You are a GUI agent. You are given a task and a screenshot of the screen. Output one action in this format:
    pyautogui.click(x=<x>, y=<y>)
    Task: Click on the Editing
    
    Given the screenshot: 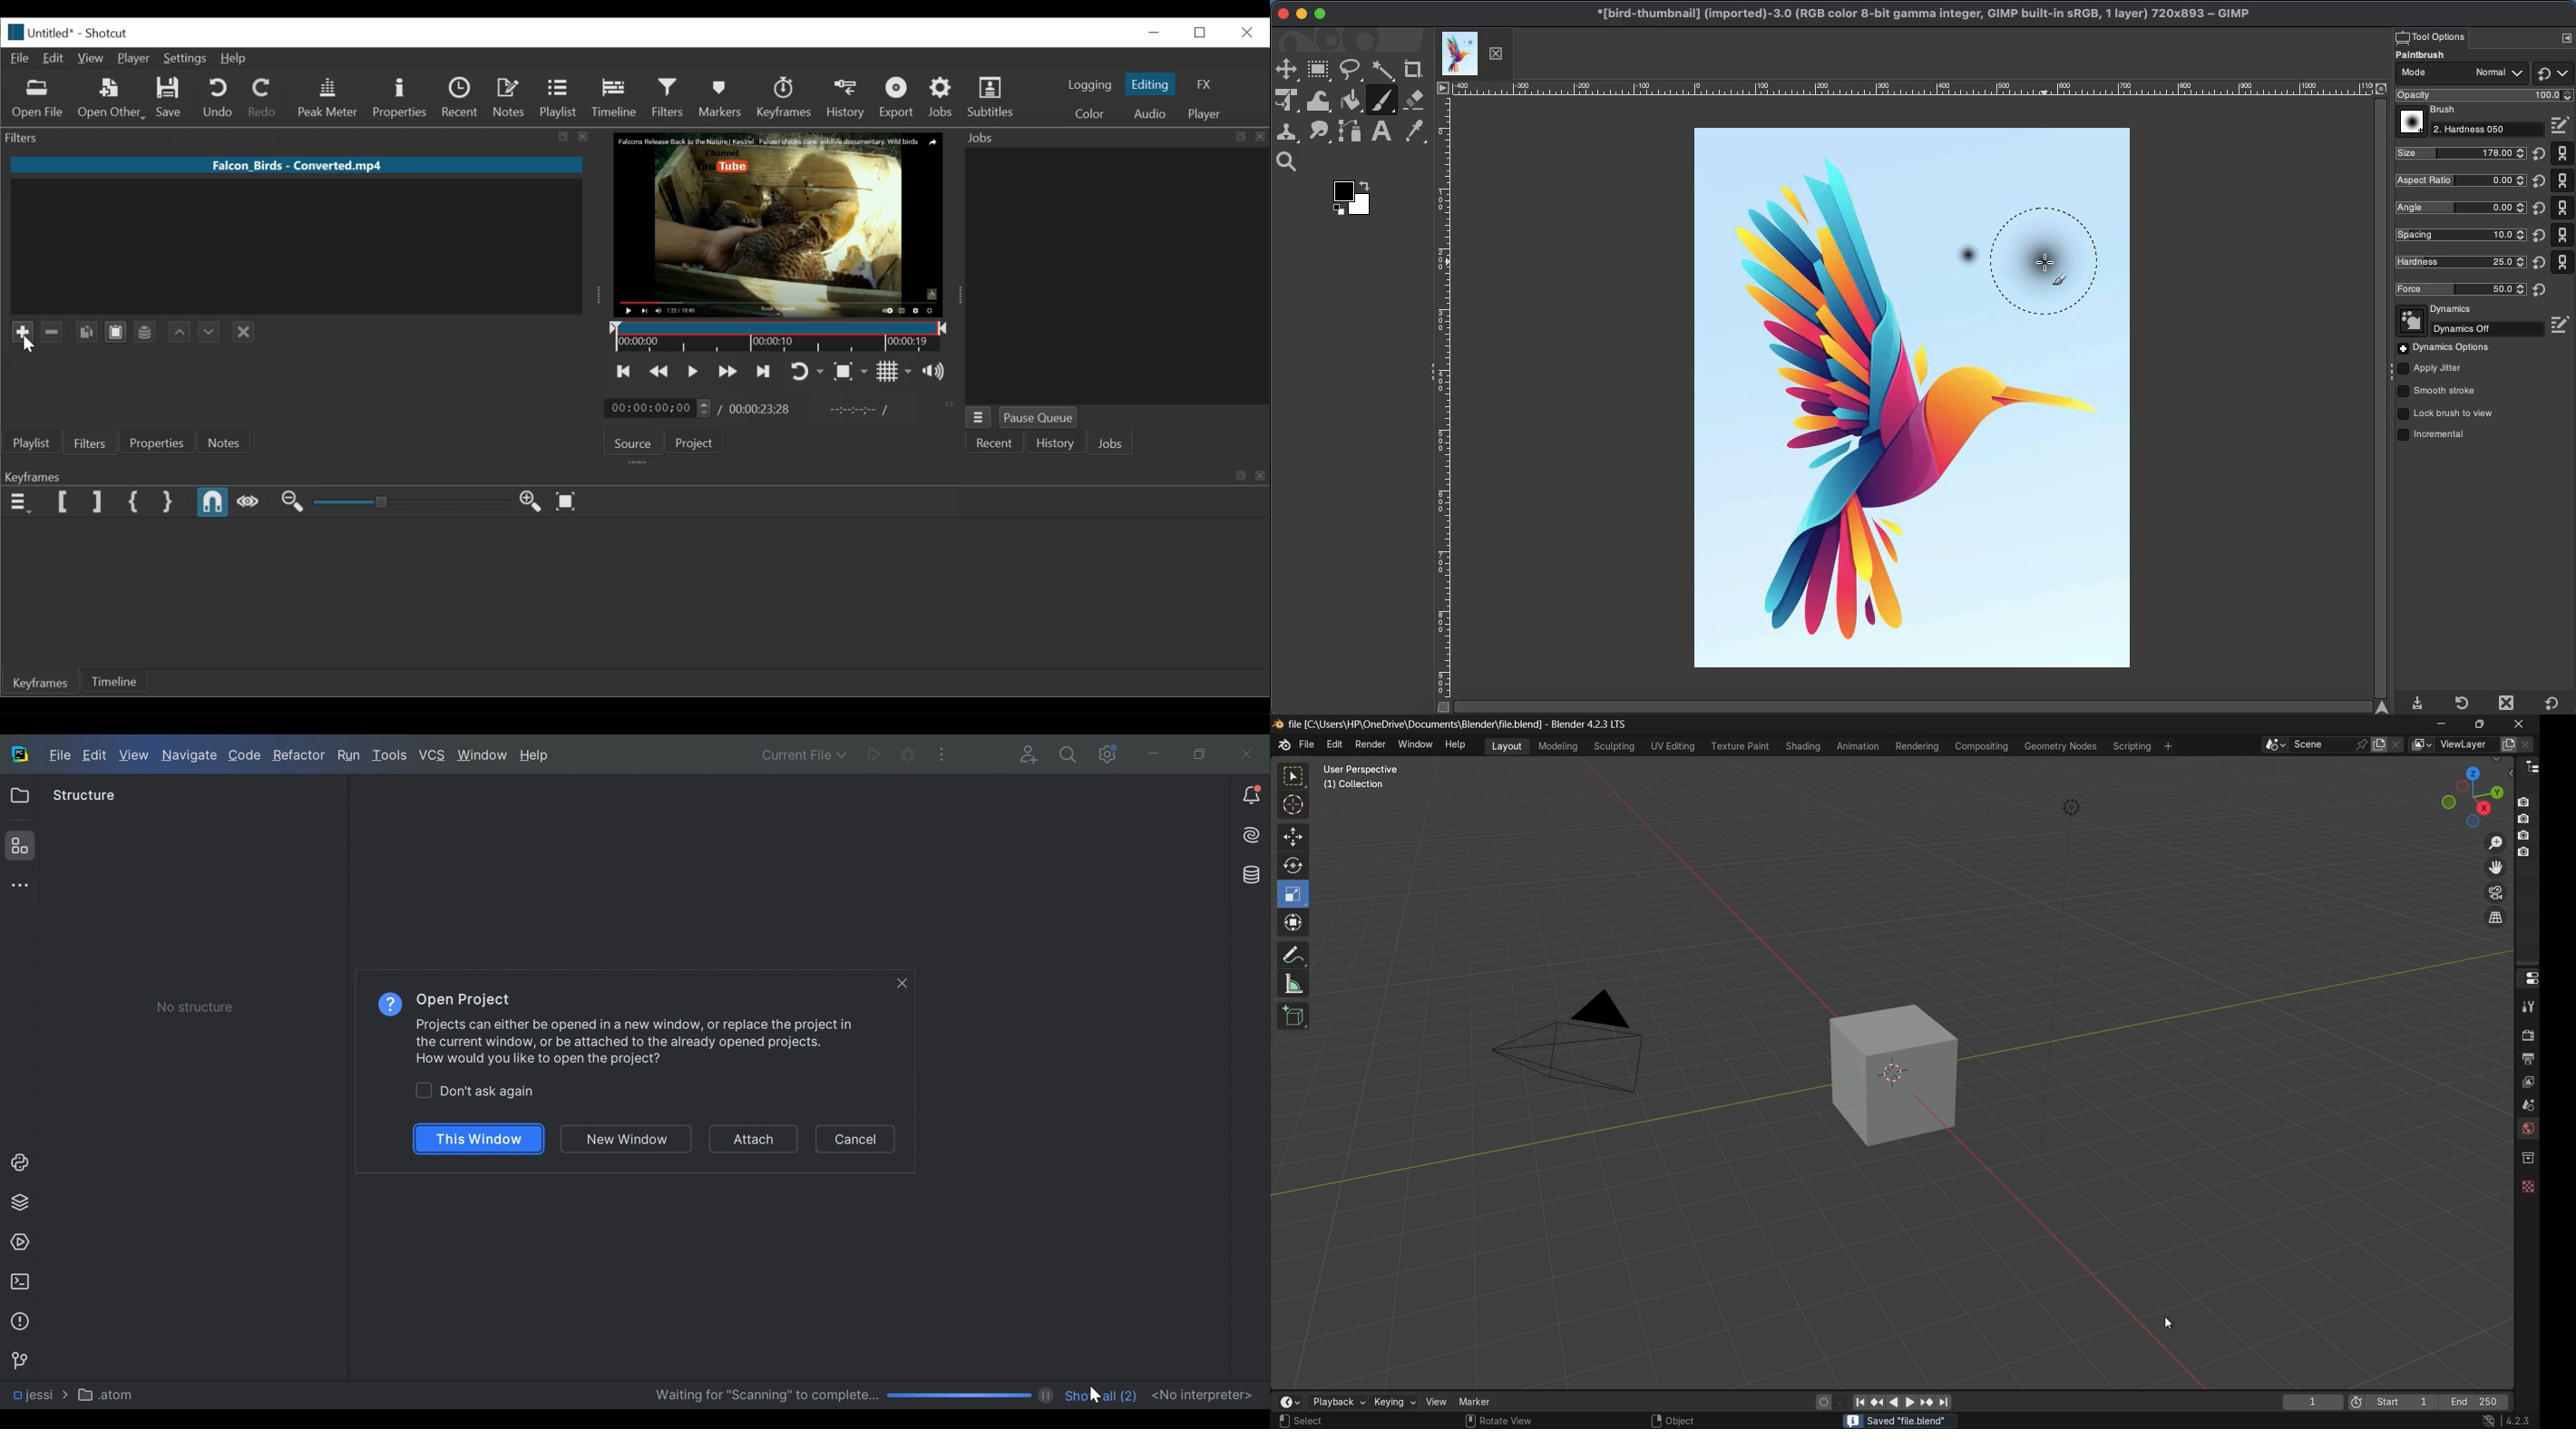 What is the action you would take?
    pyautogui.click(x=1152, y=84)
    